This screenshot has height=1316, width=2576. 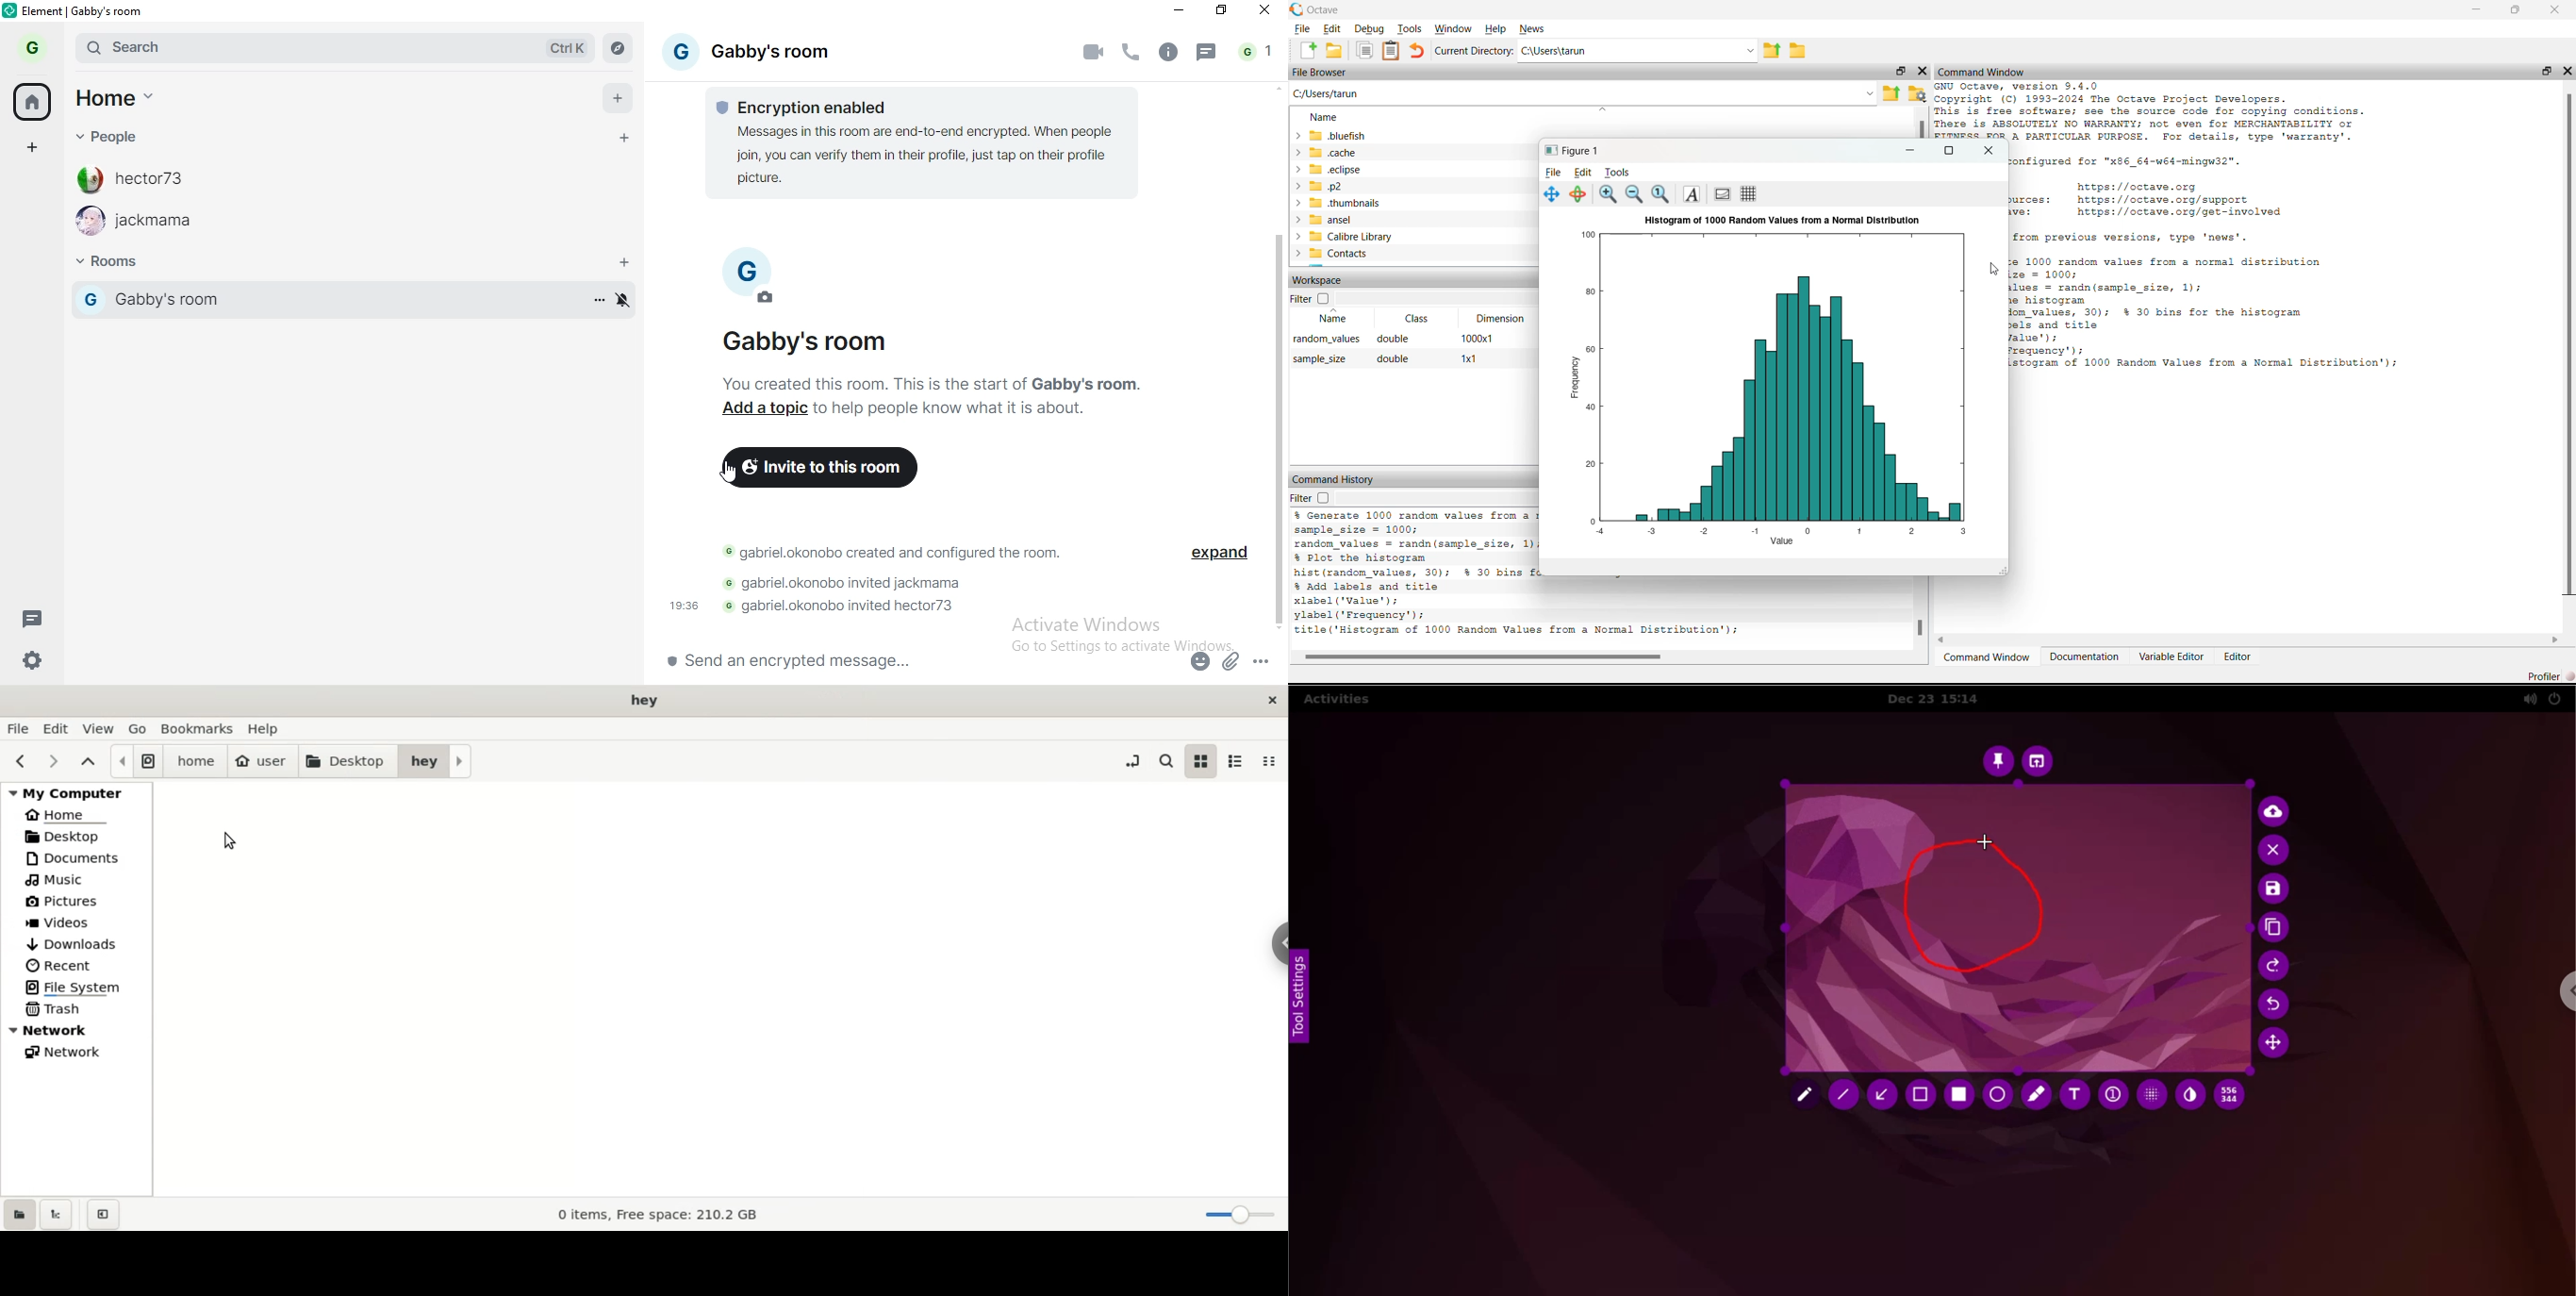 I want to click on zoom to fit, so click(x=1660, y=195).